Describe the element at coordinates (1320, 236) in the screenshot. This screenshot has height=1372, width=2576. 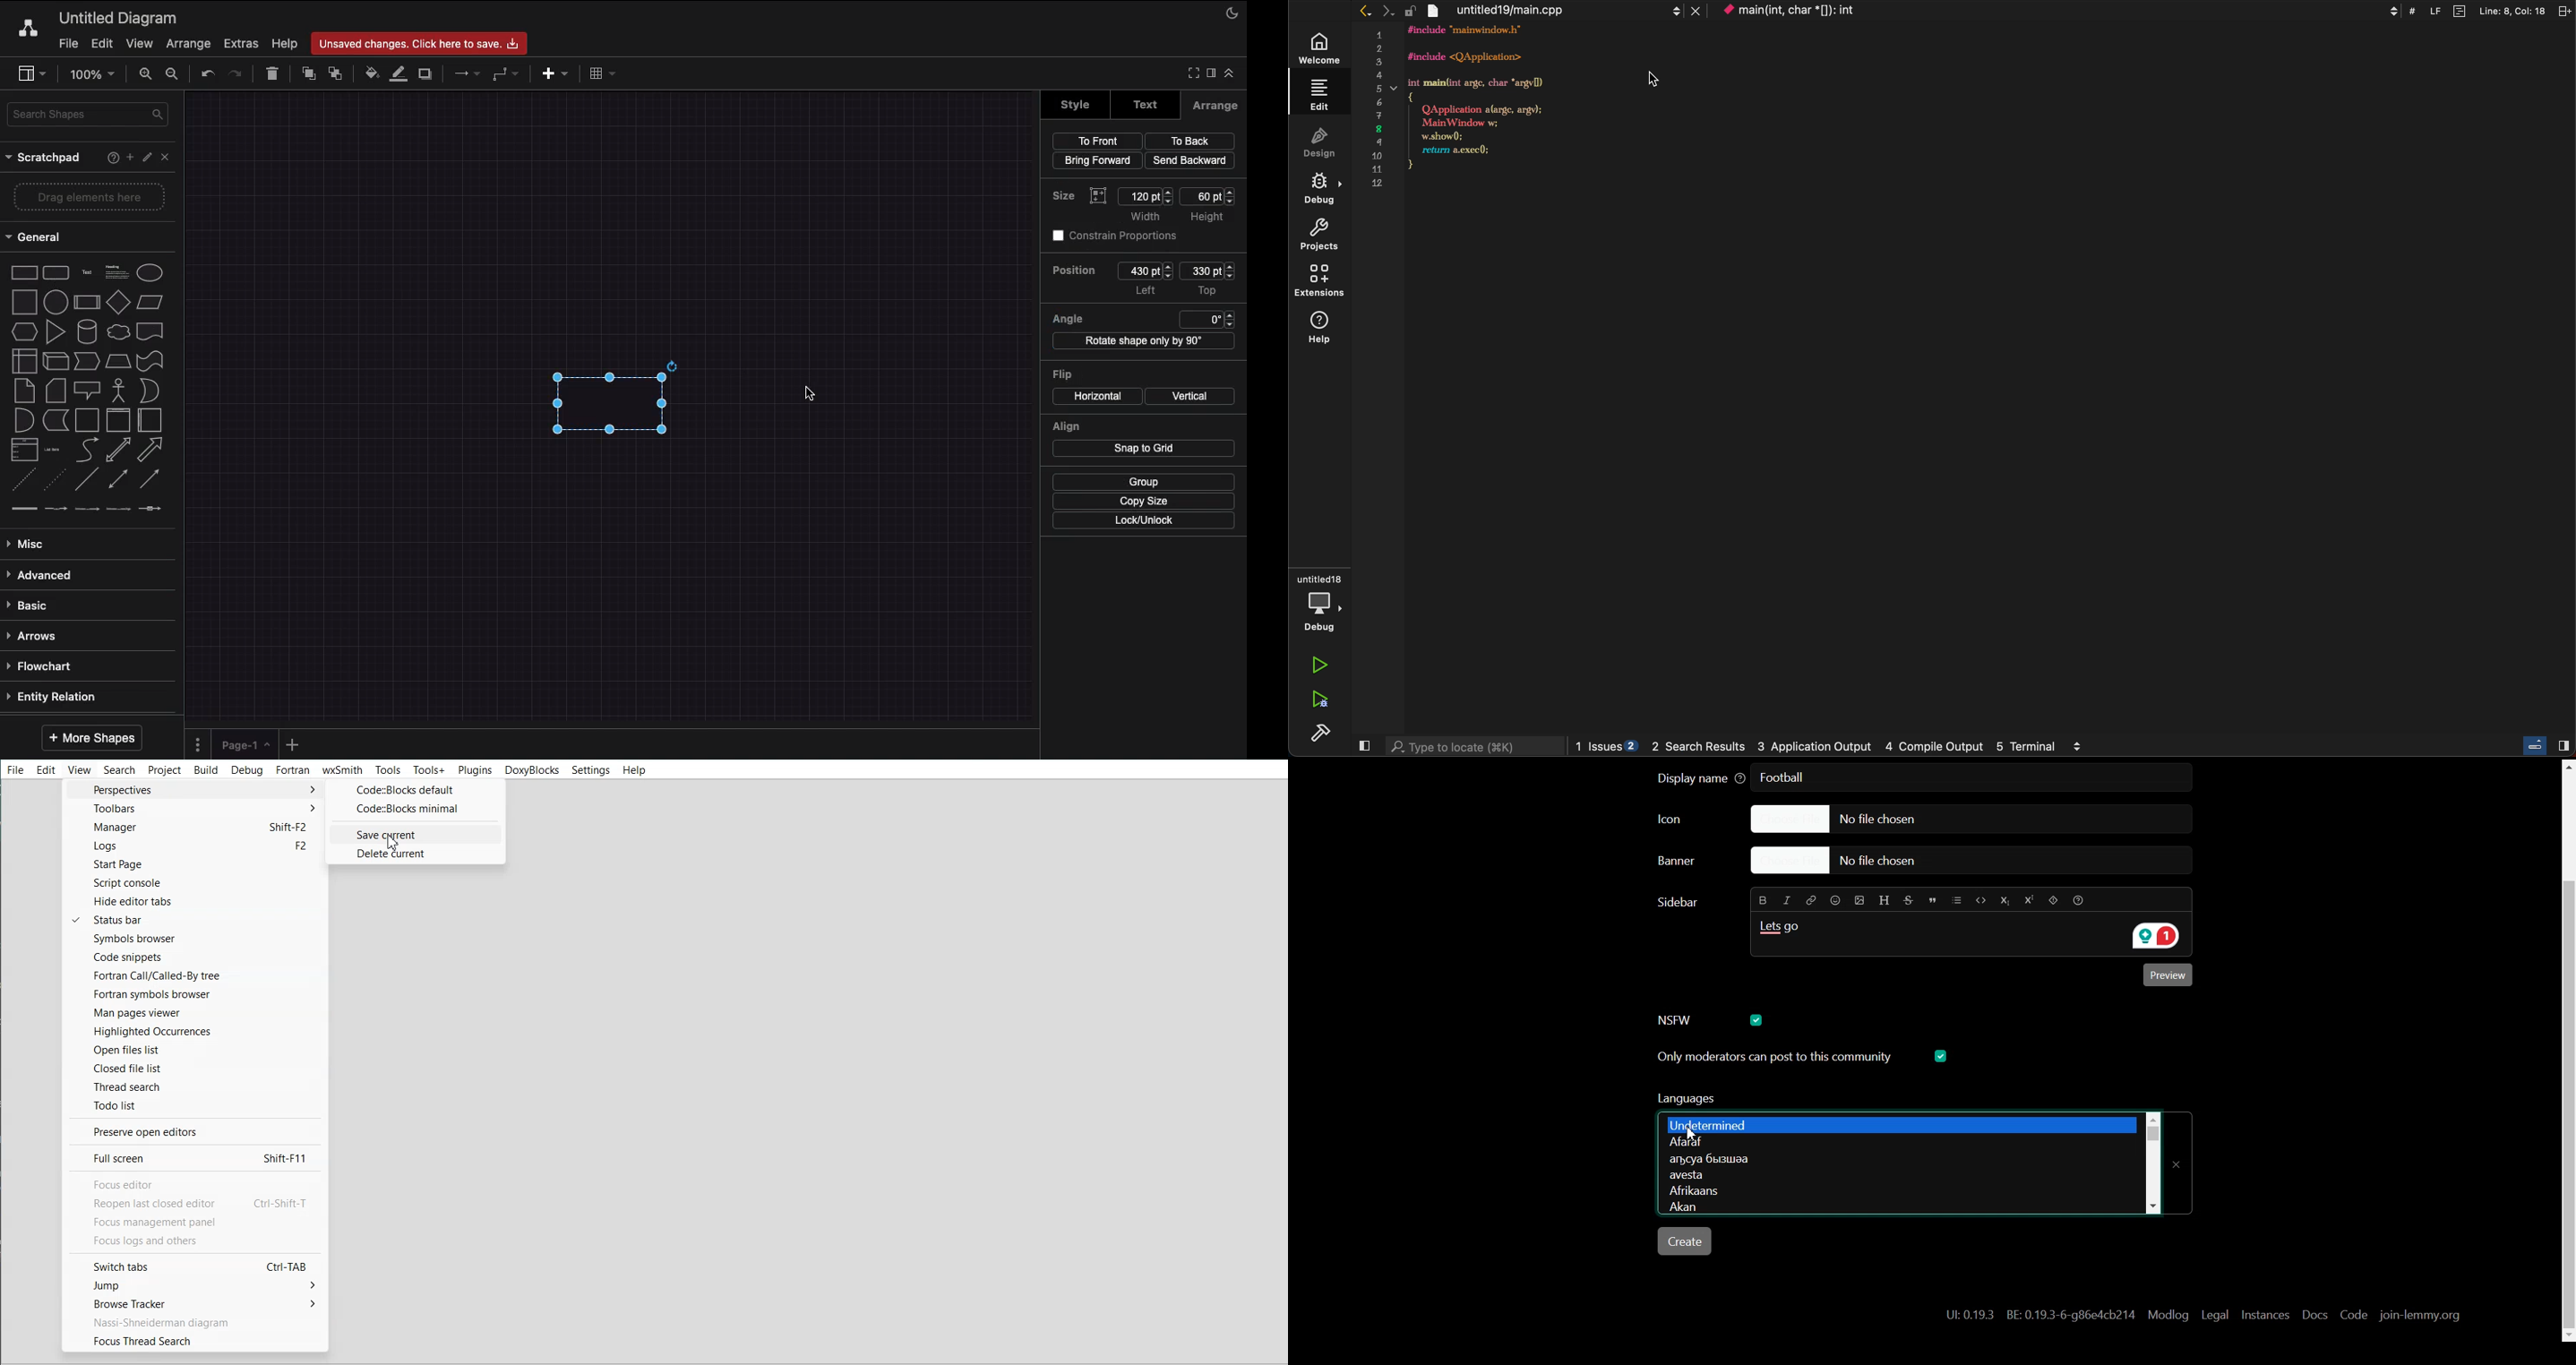
I see `projects` at that location.